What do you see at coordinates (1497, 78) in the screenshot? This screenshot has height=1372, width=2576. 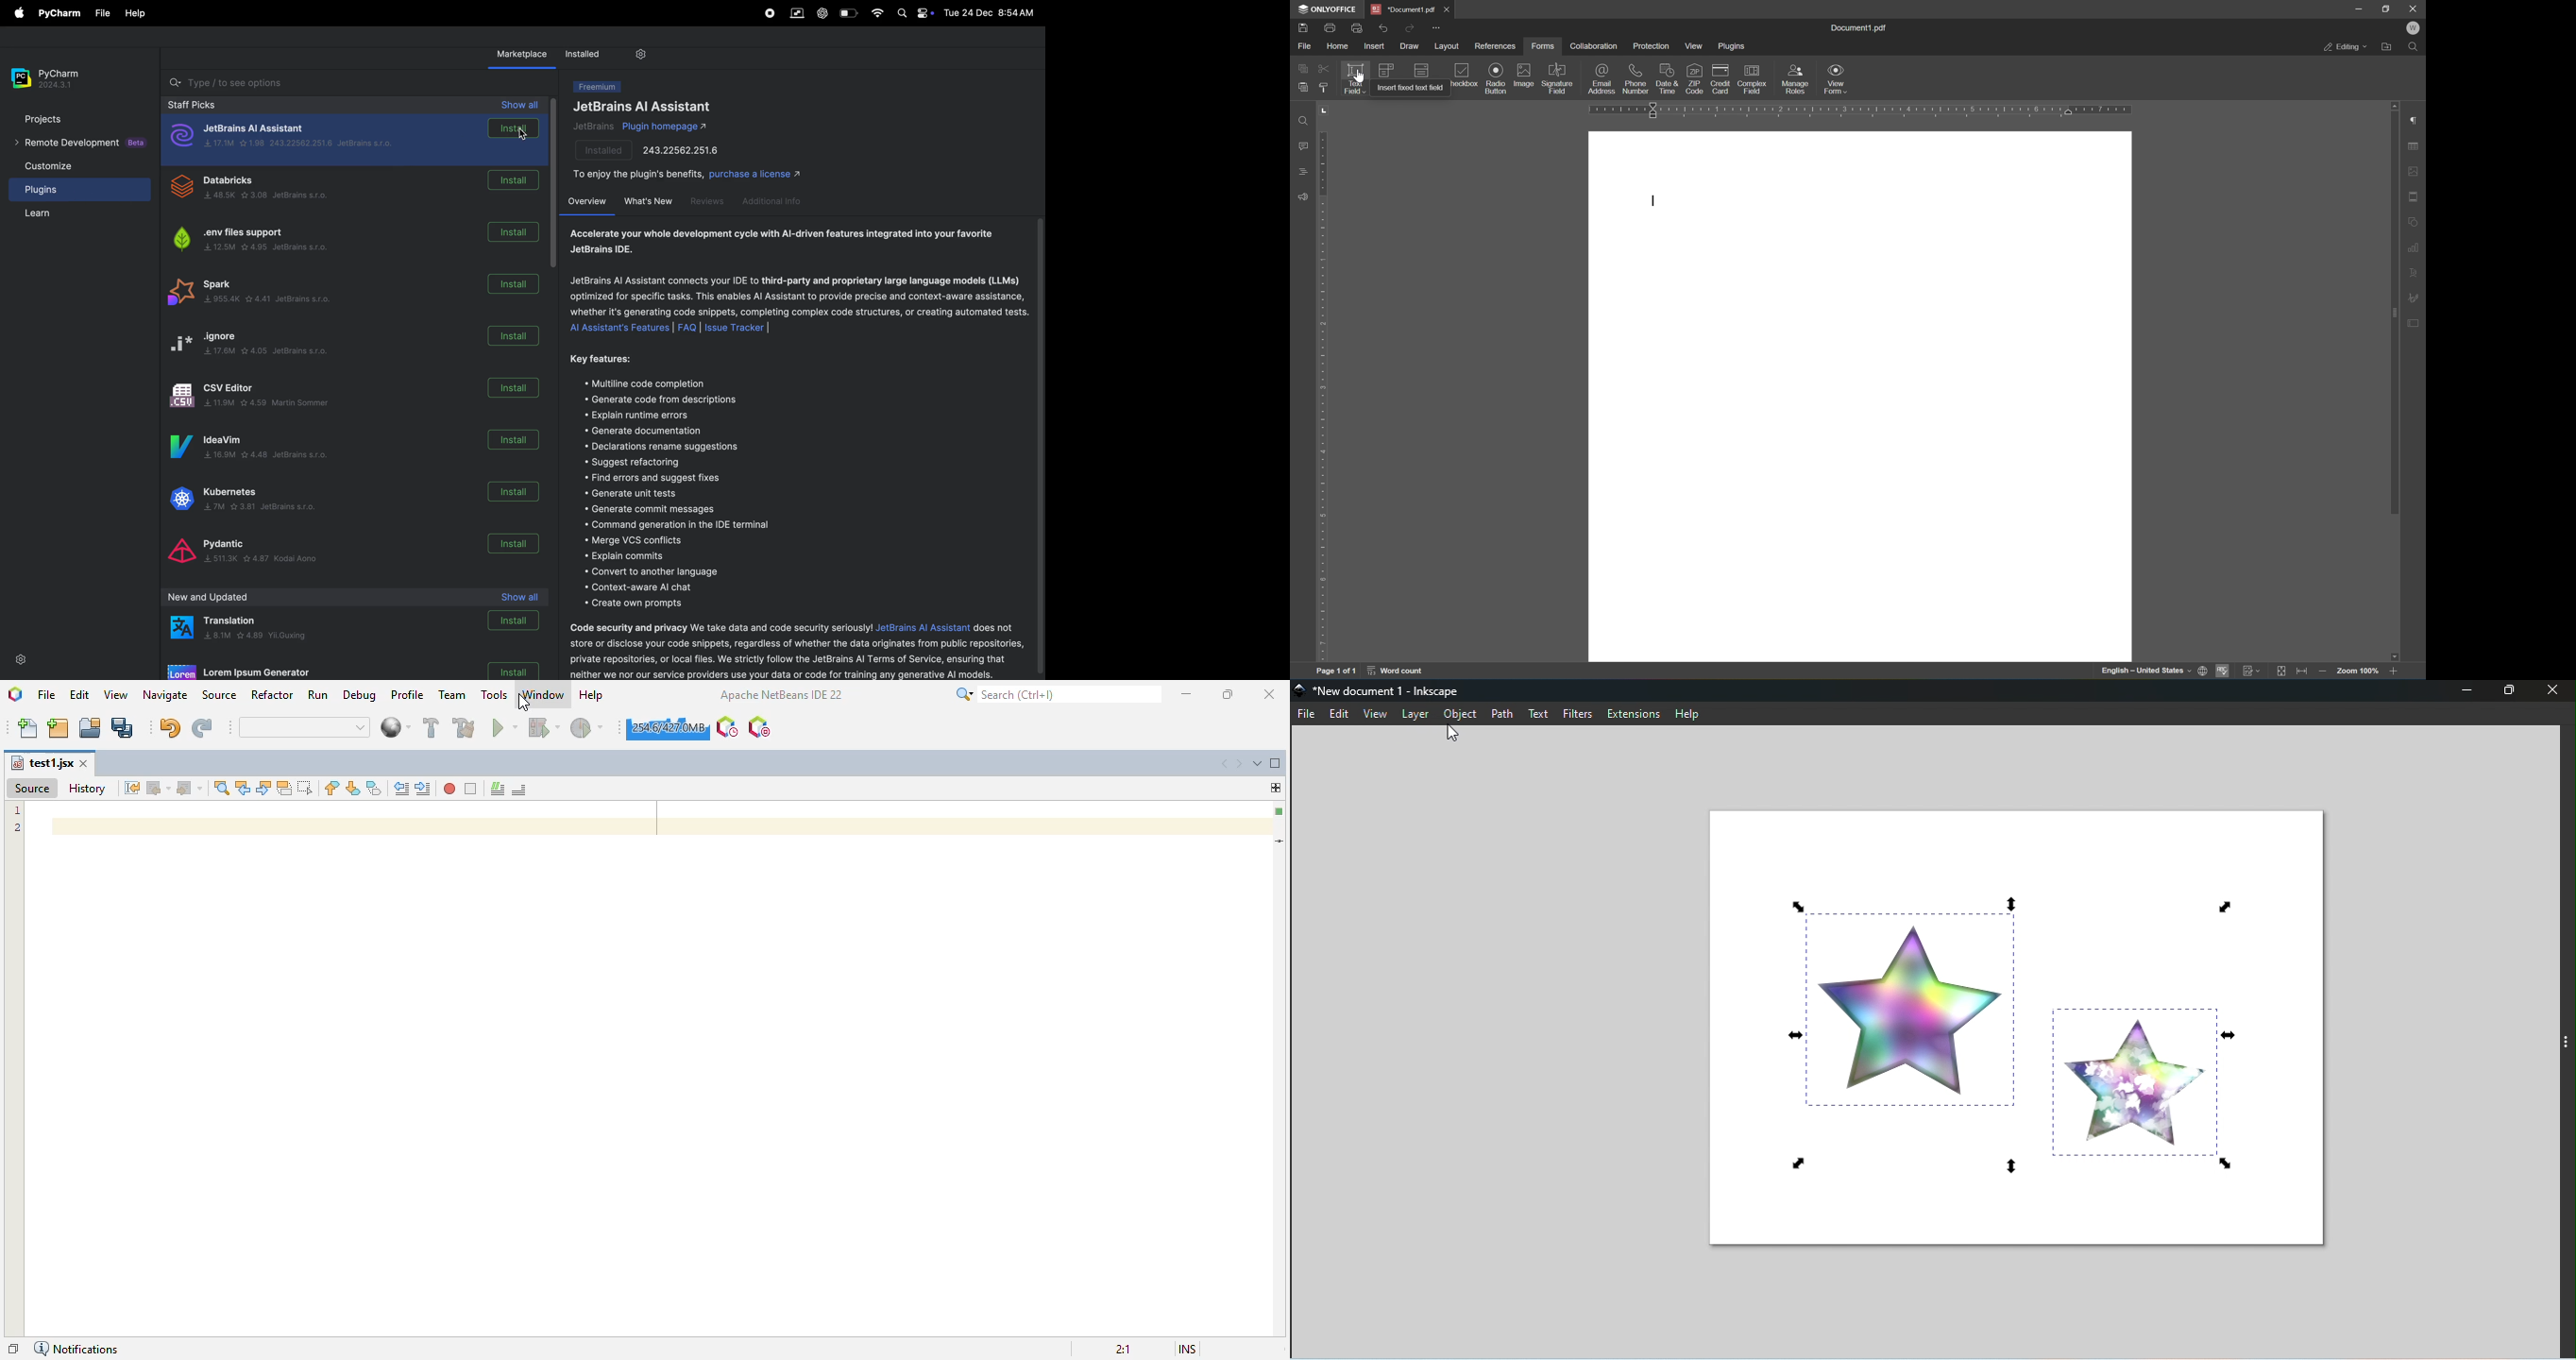 I see `radio button` at bounding box center [1497, 78].